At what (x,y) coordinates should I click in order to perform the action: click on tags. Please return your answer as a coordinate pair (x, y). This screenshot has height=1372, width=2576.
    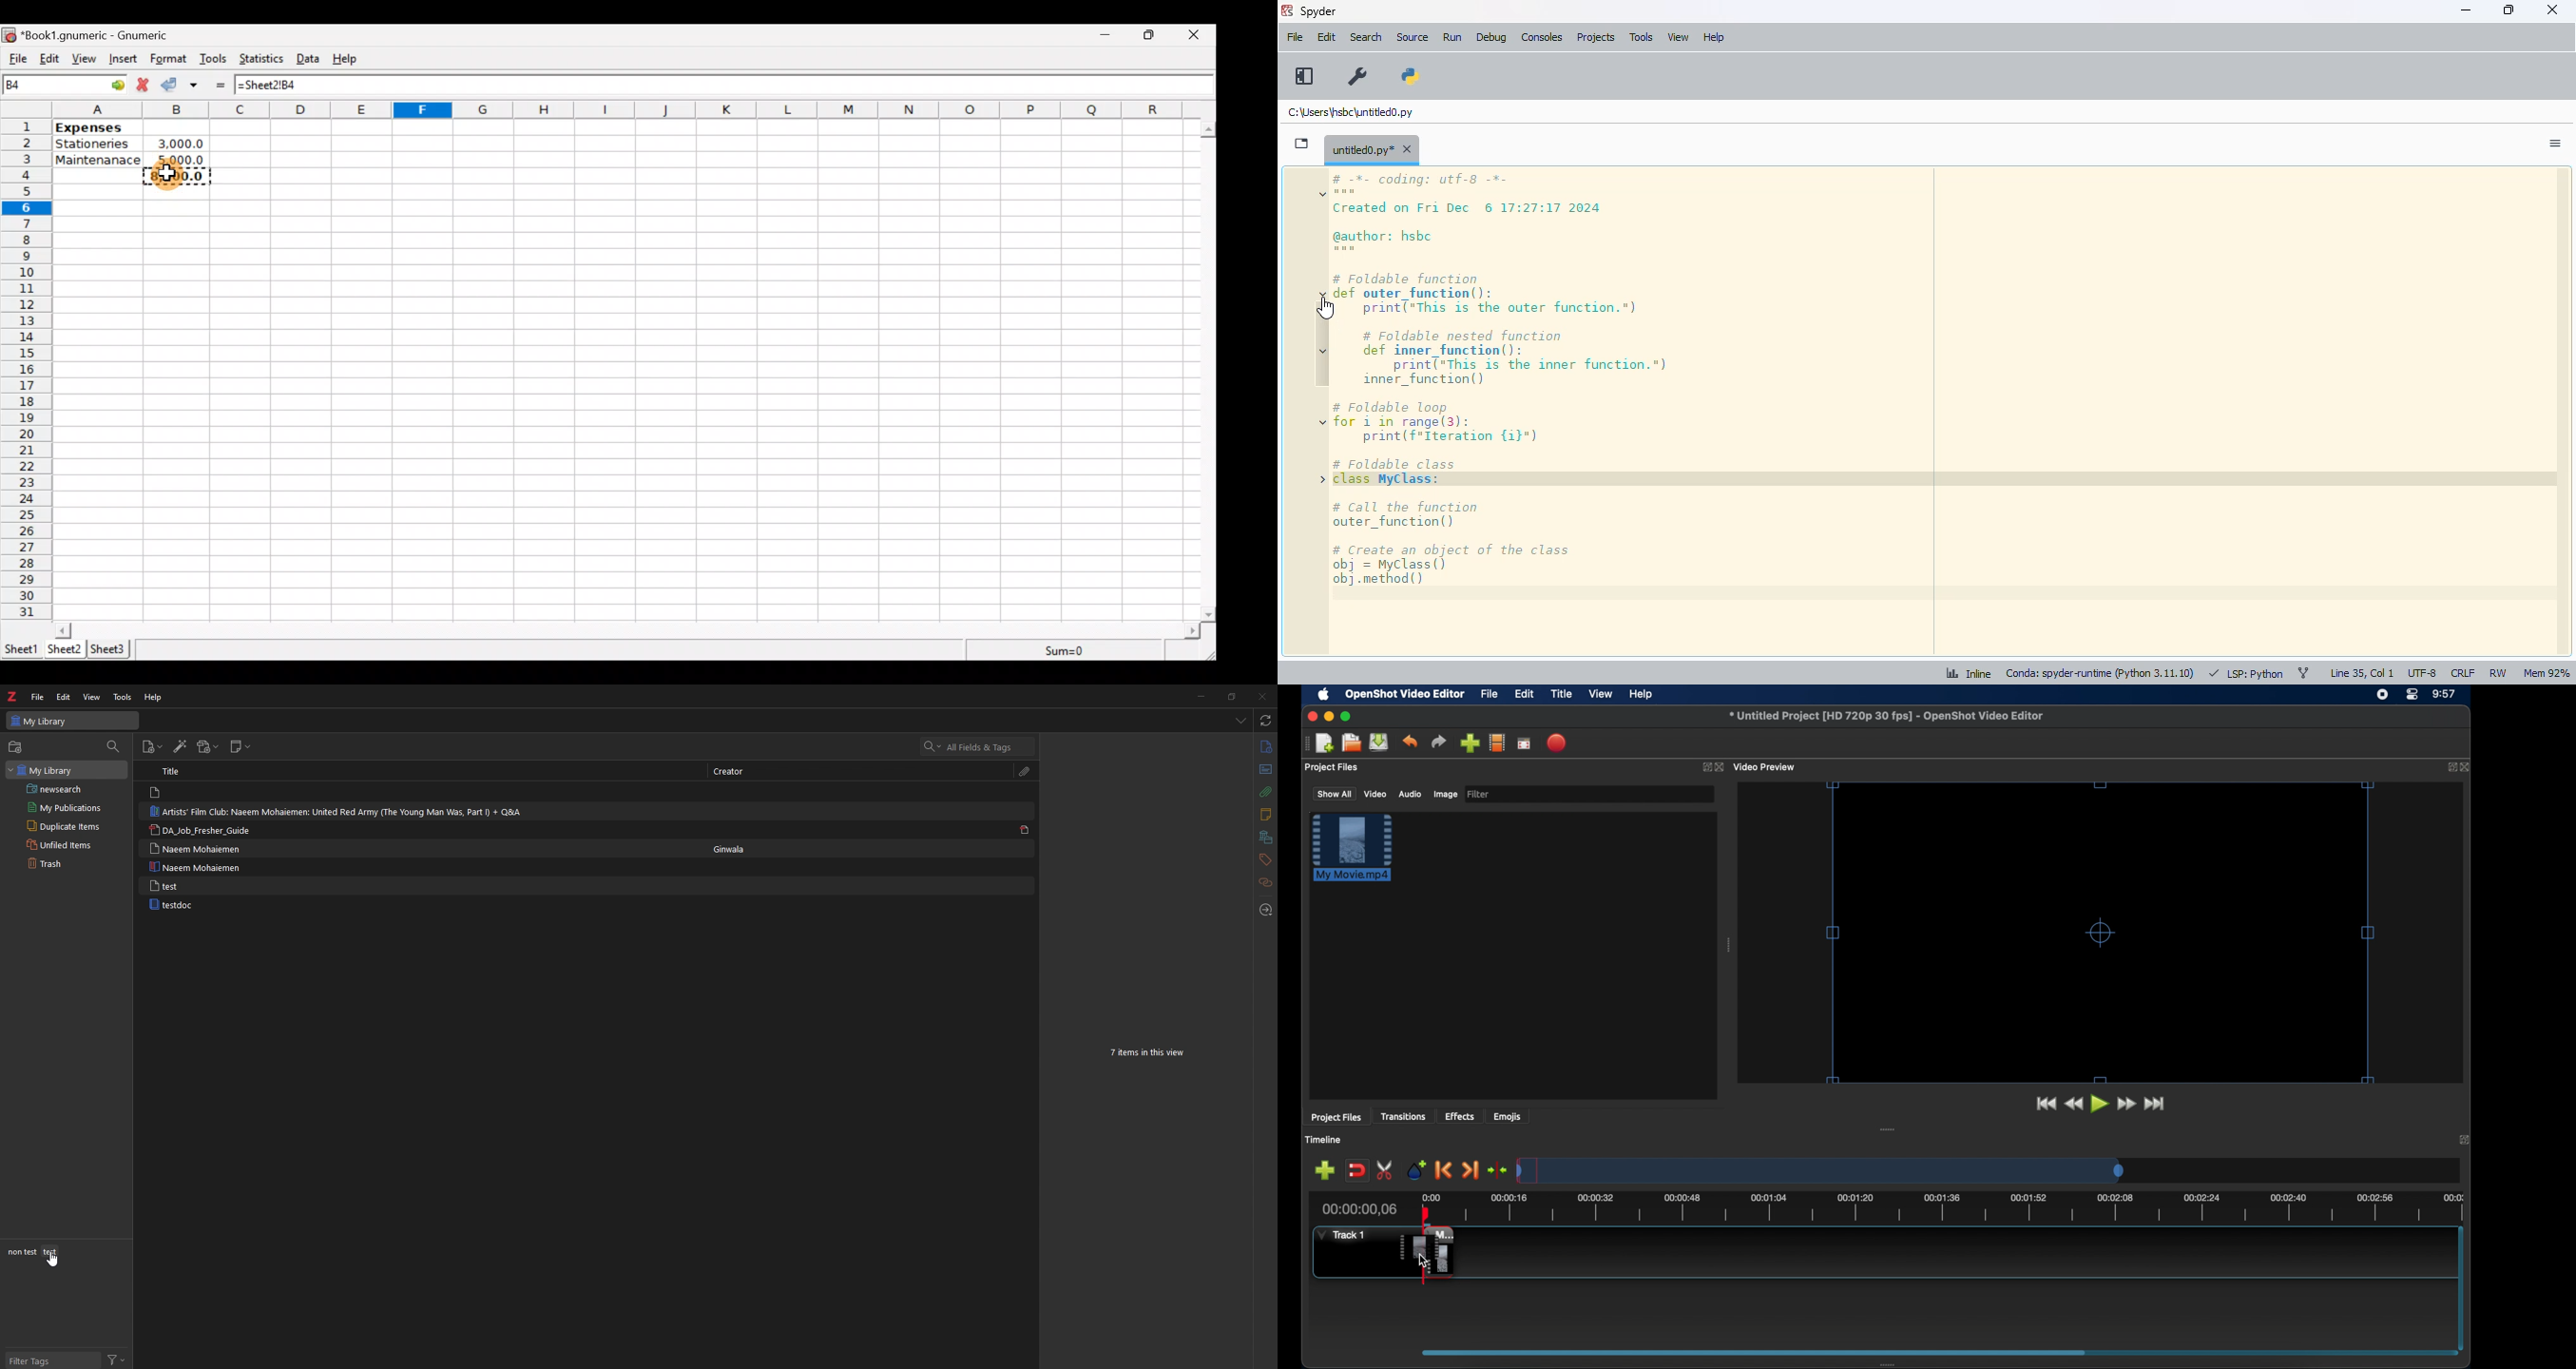
    Looking at the image, I should click on (1266, 859).